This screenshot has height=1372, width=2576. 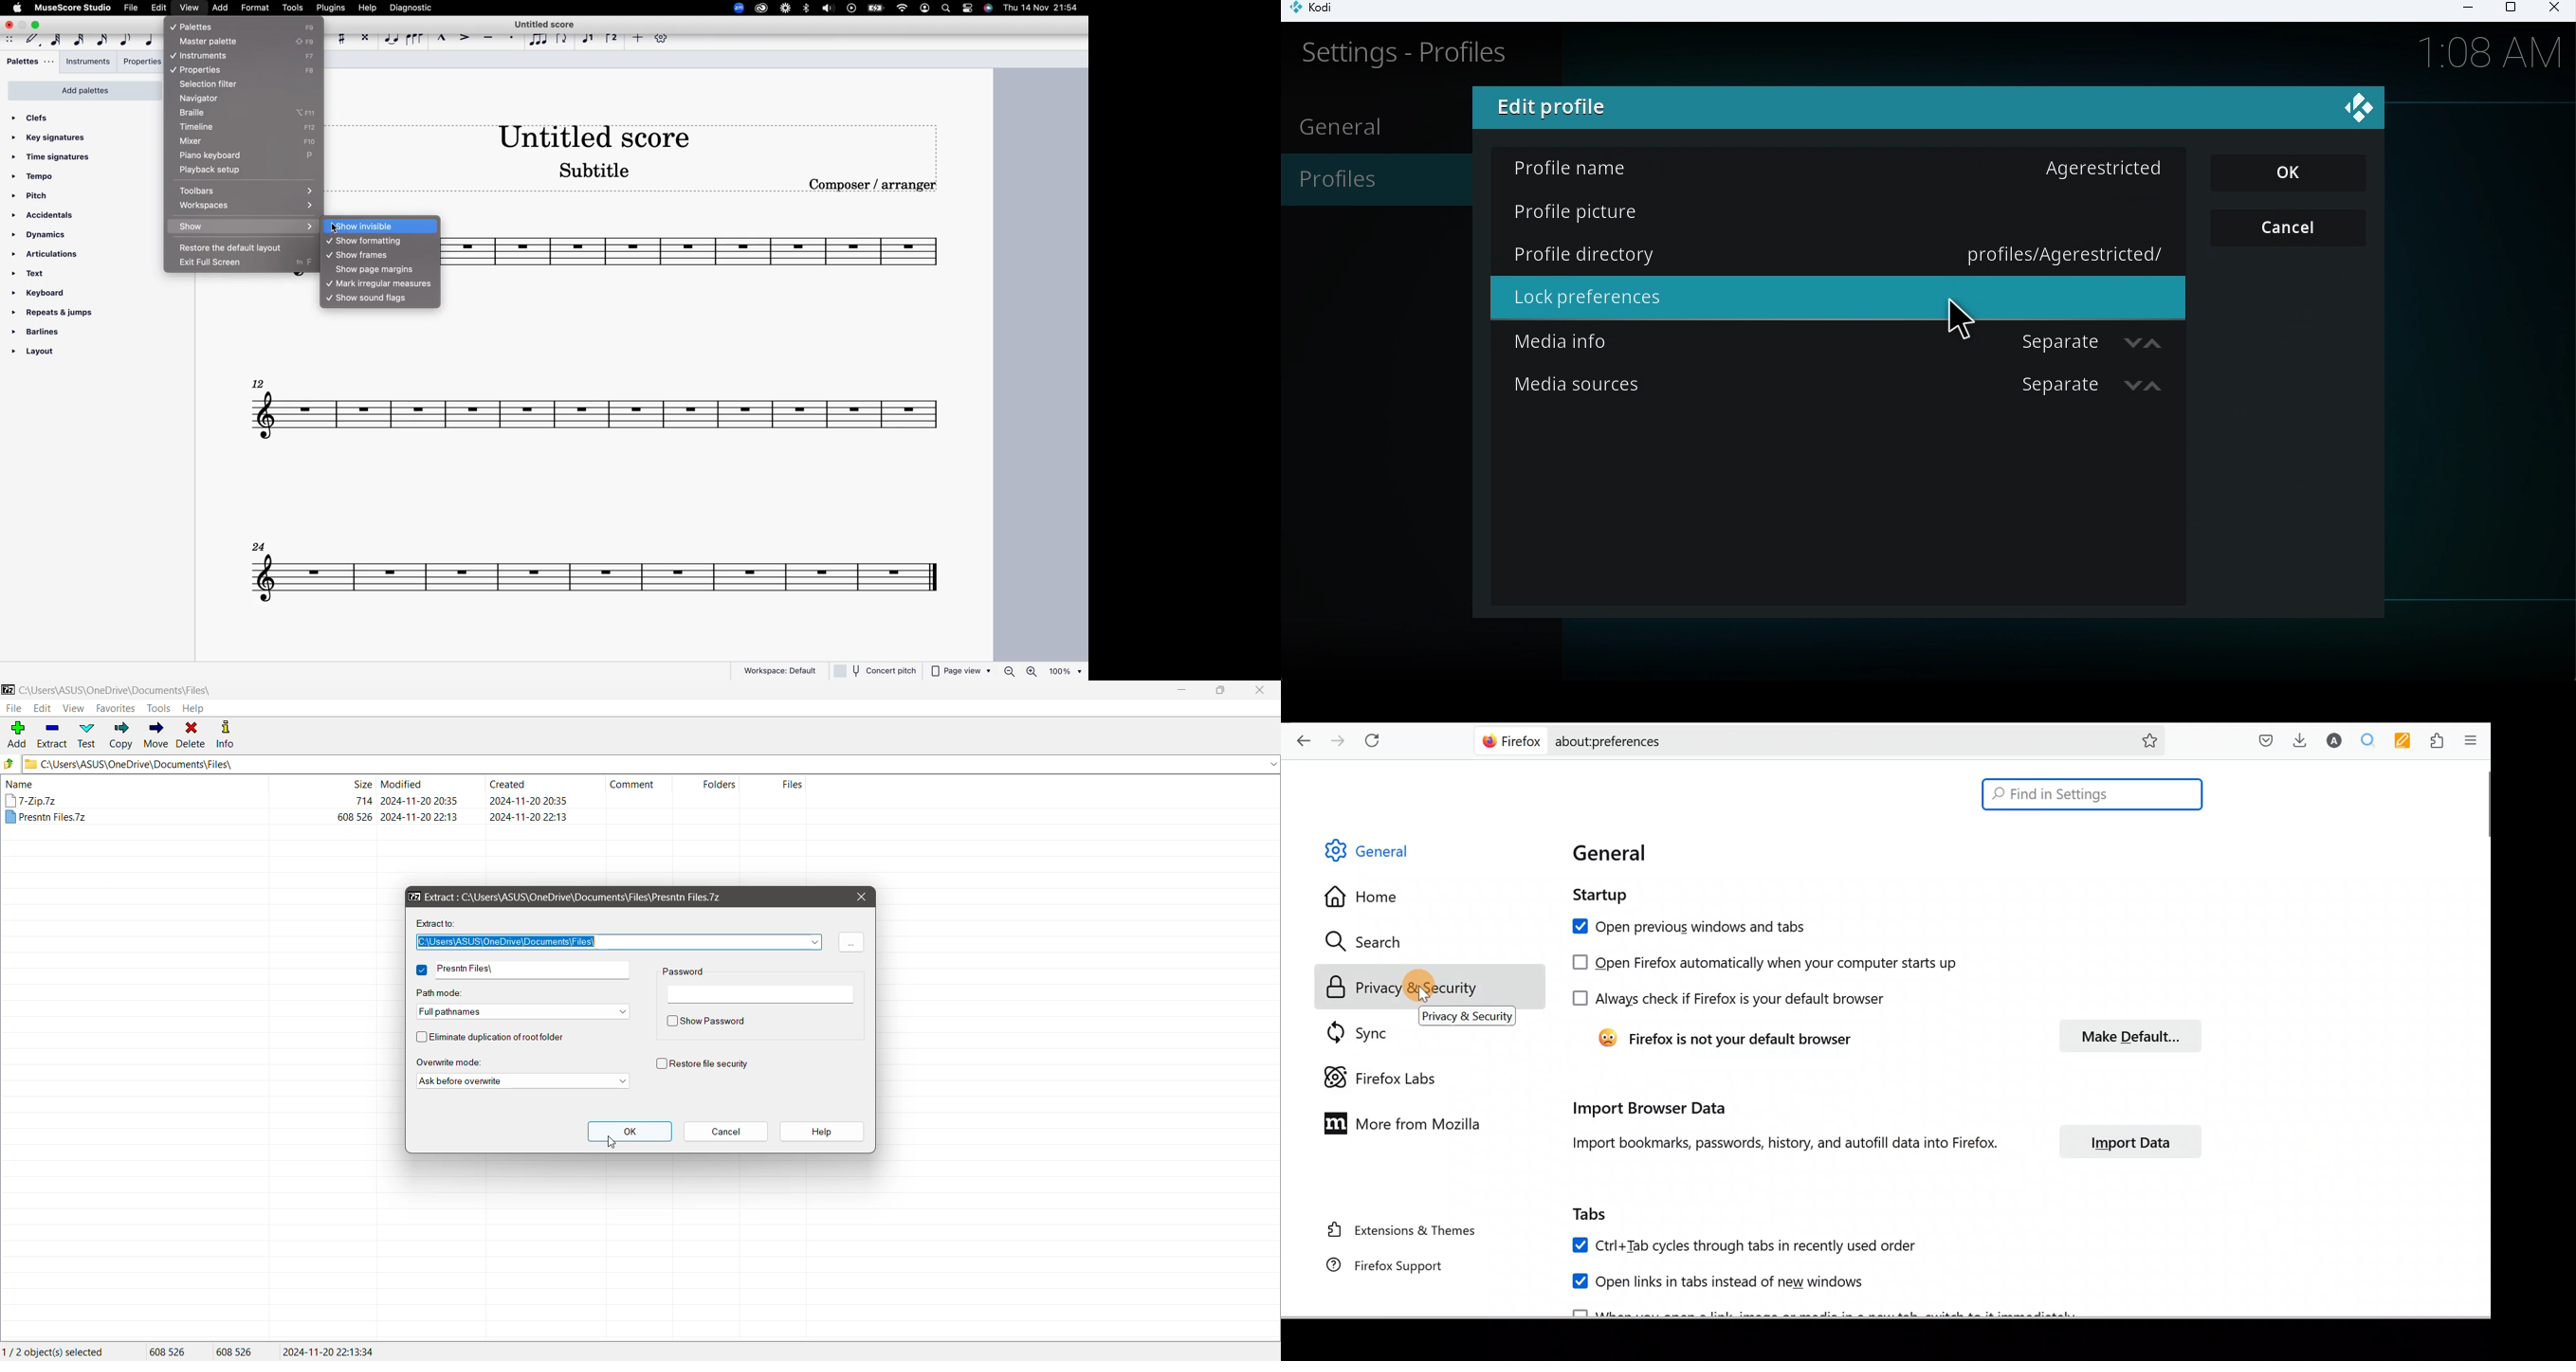 I want to click on timeline, so click(x=233, y=127).